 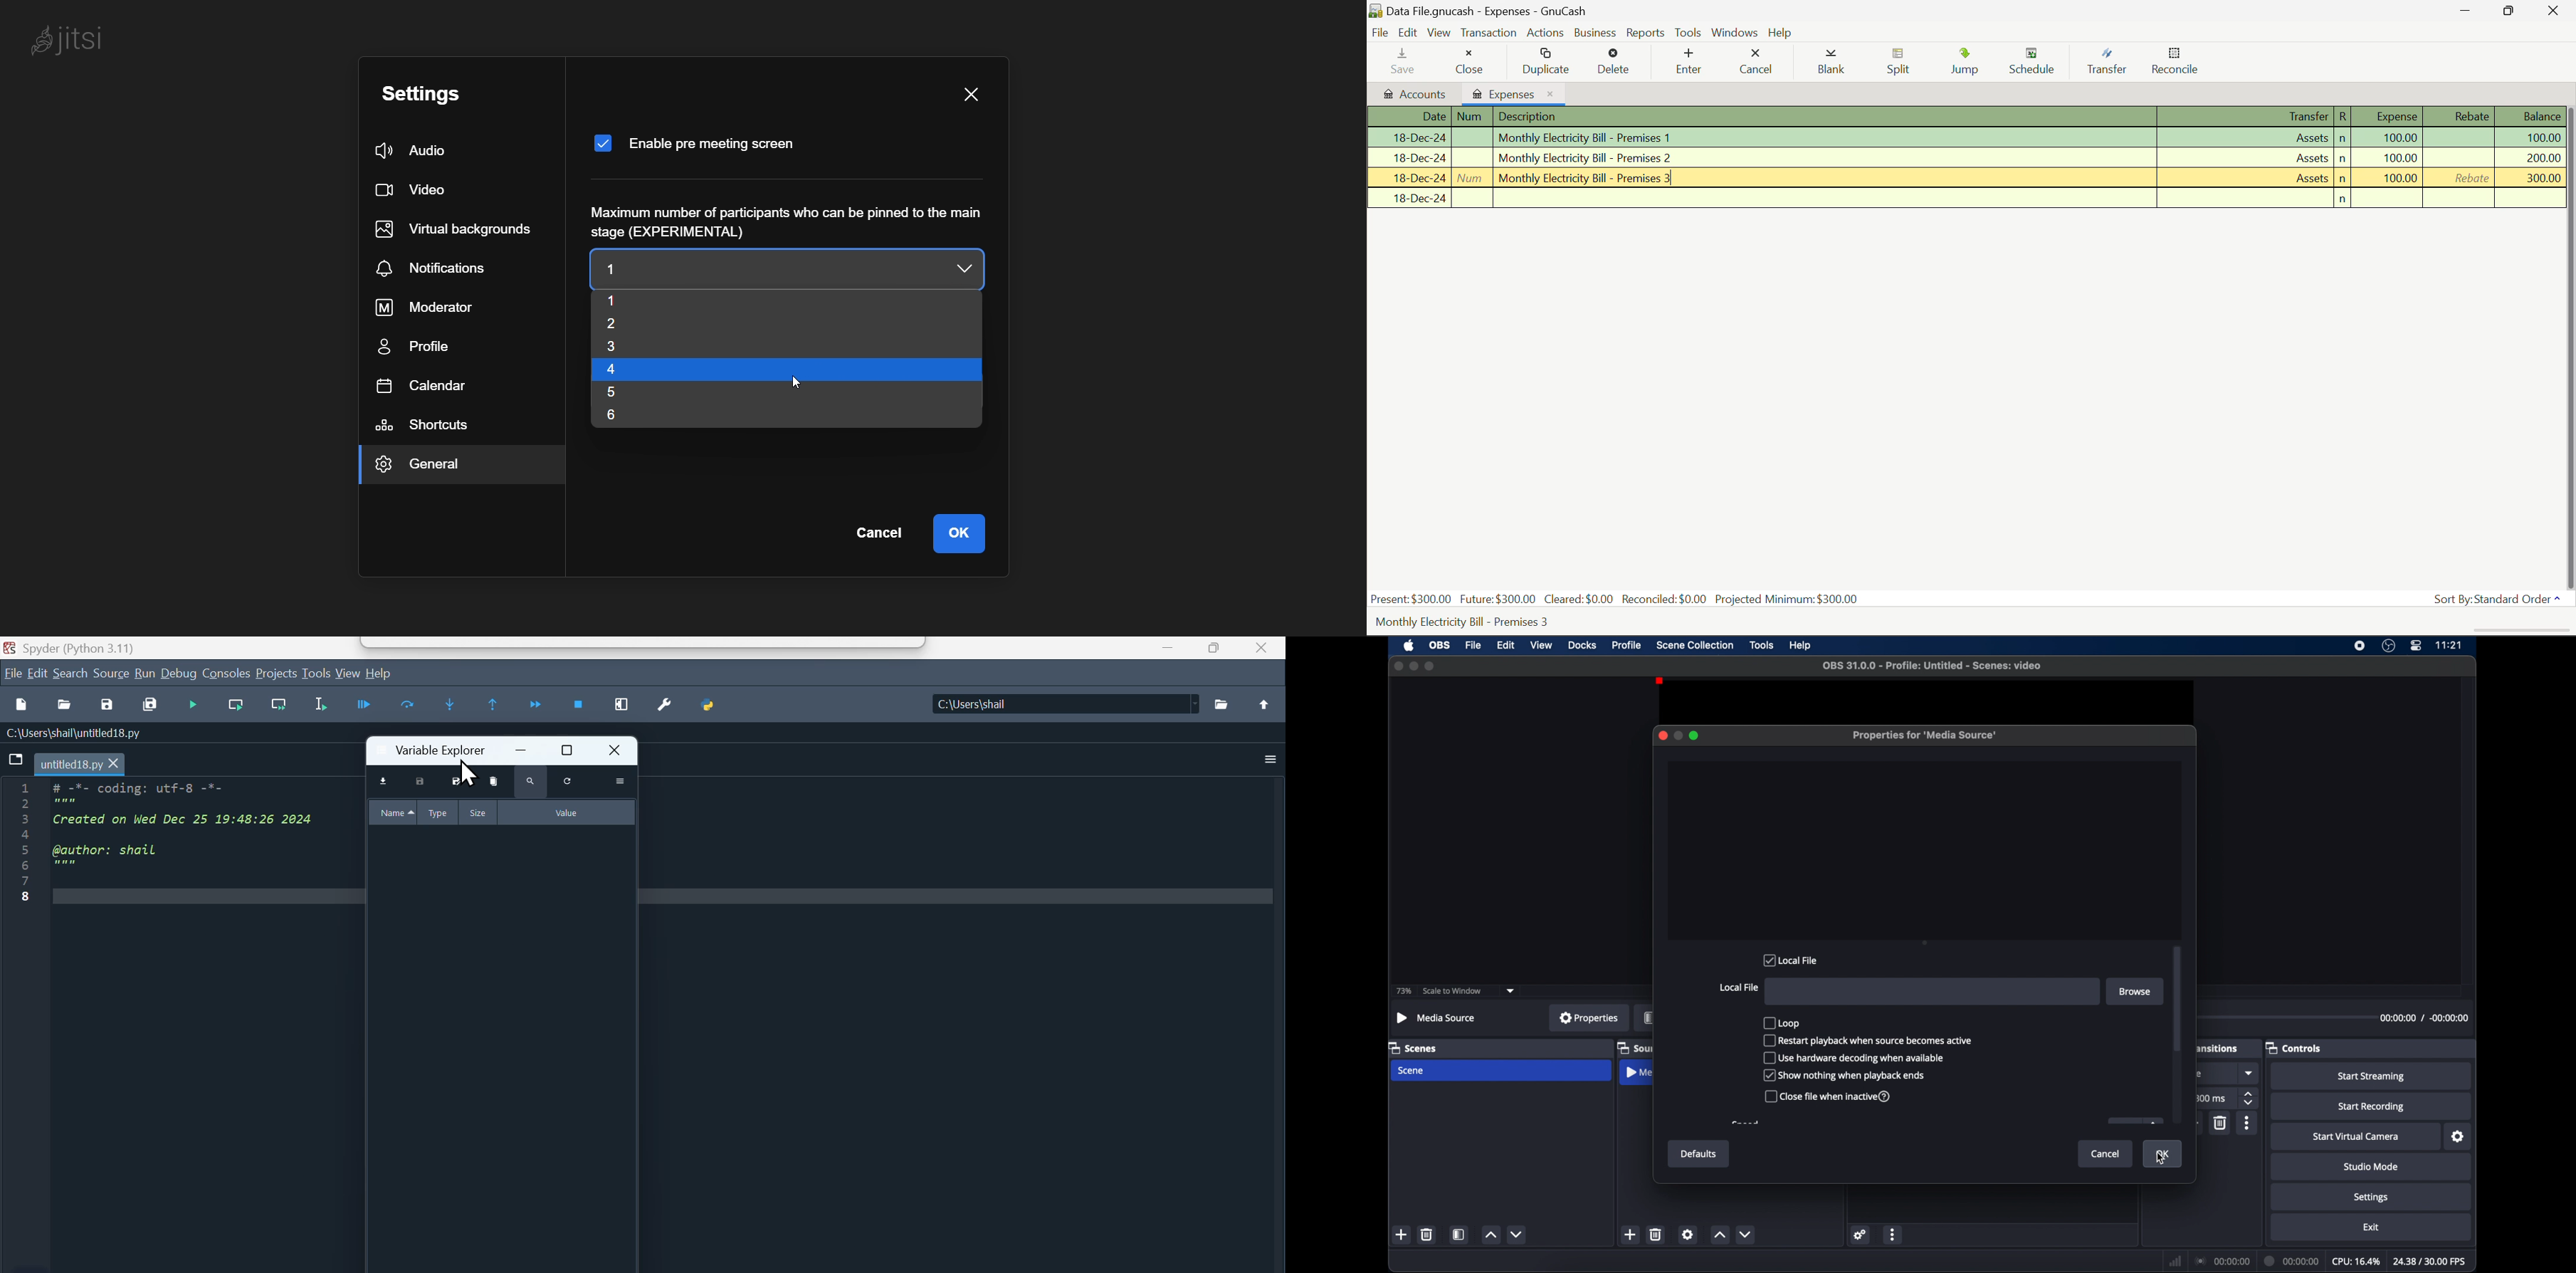 What do you see at coordinates (1694, 736) in the screenshot?
I see `maximize` at bounding box center [1694, 736].